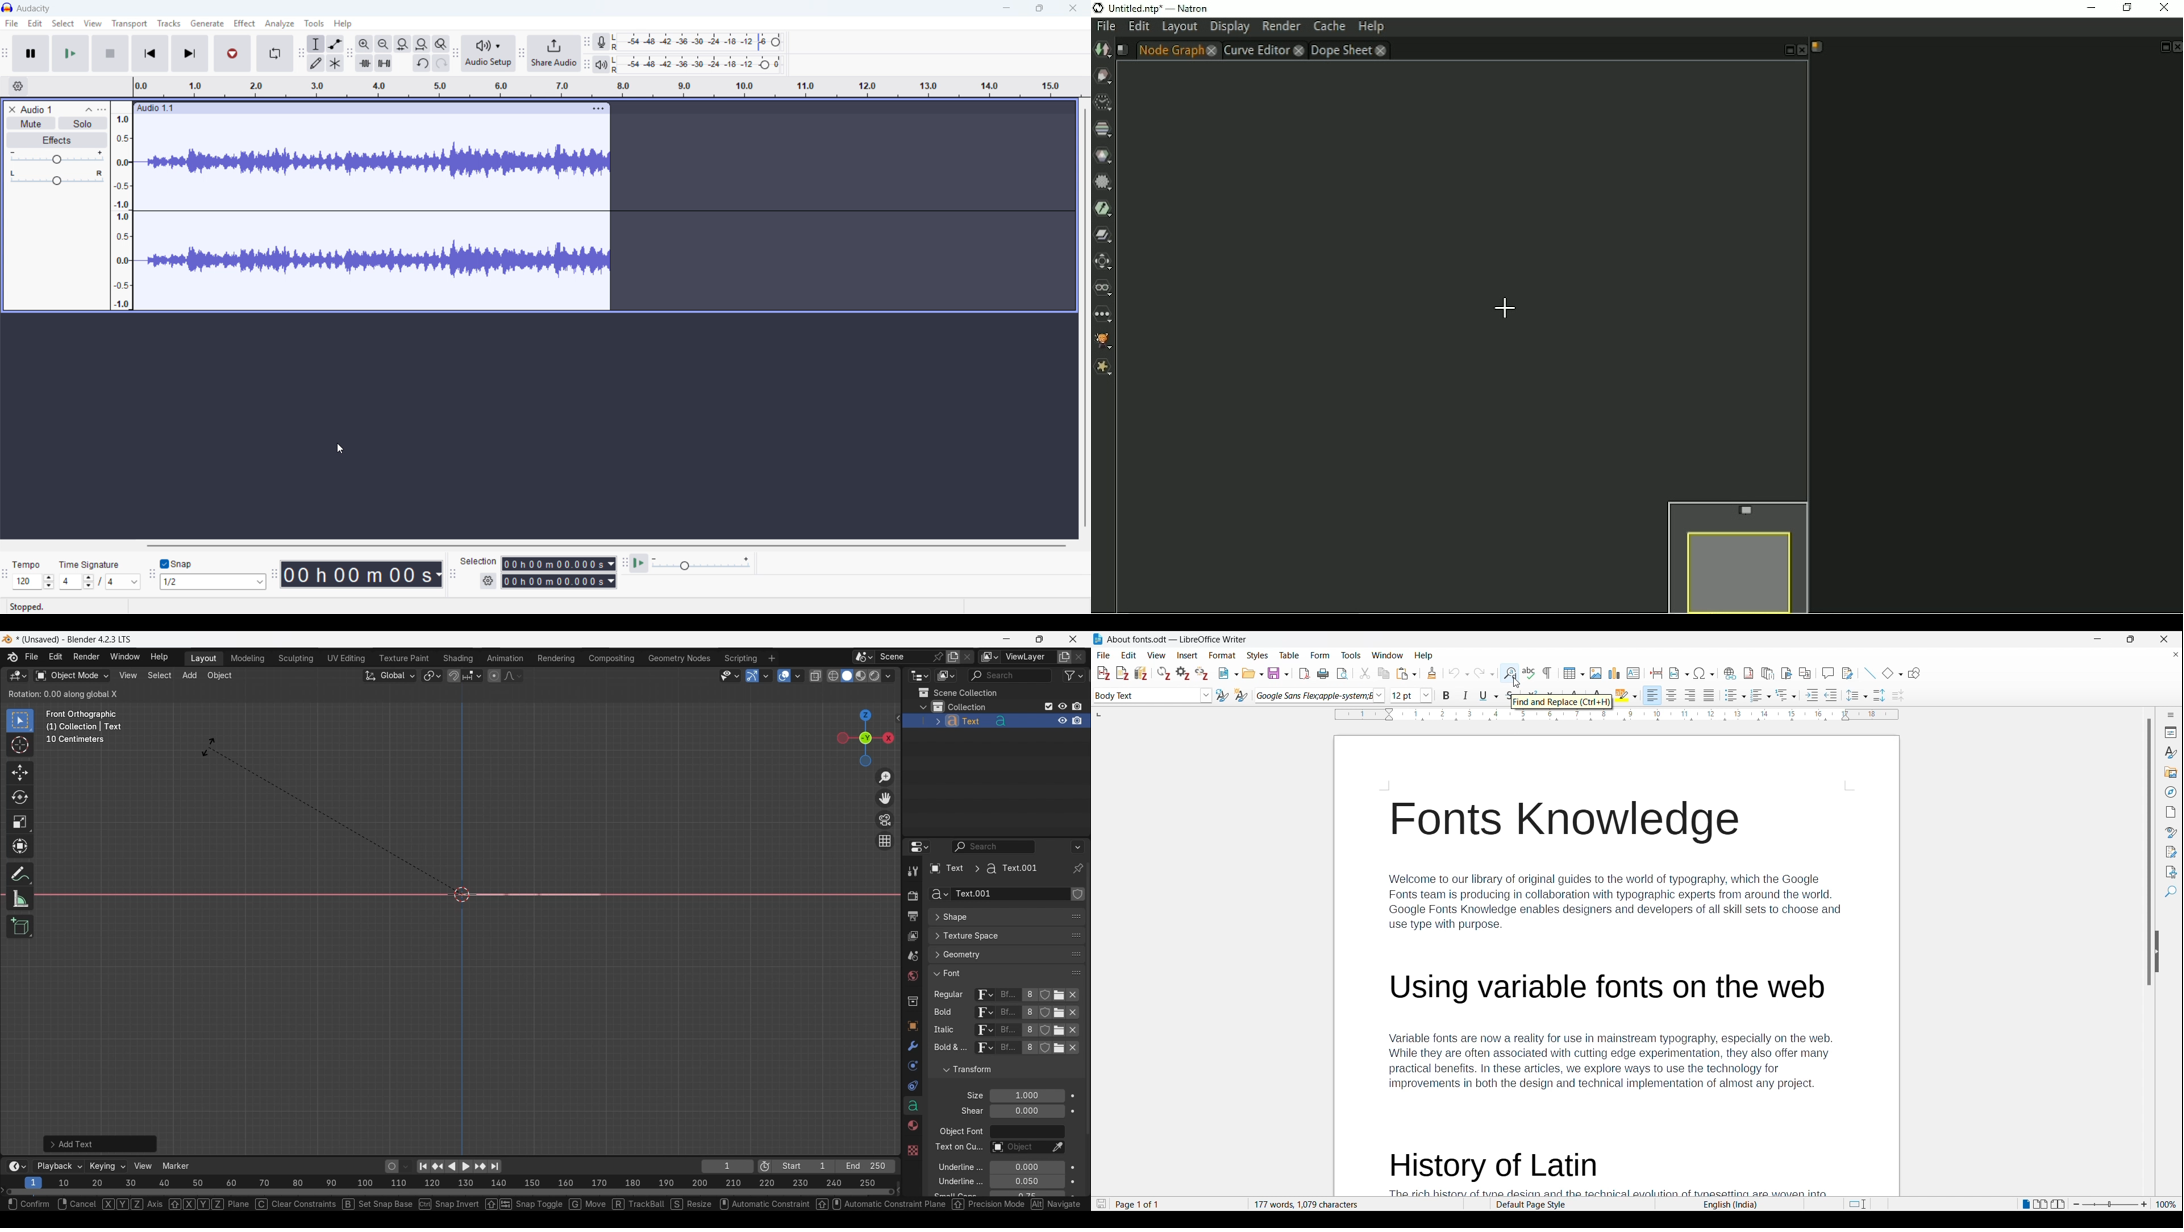 The image size is (2184, 1232). Describe the element at coordinates (995, 973) in the screenshot. I see `Click to collapse Font` at that location.